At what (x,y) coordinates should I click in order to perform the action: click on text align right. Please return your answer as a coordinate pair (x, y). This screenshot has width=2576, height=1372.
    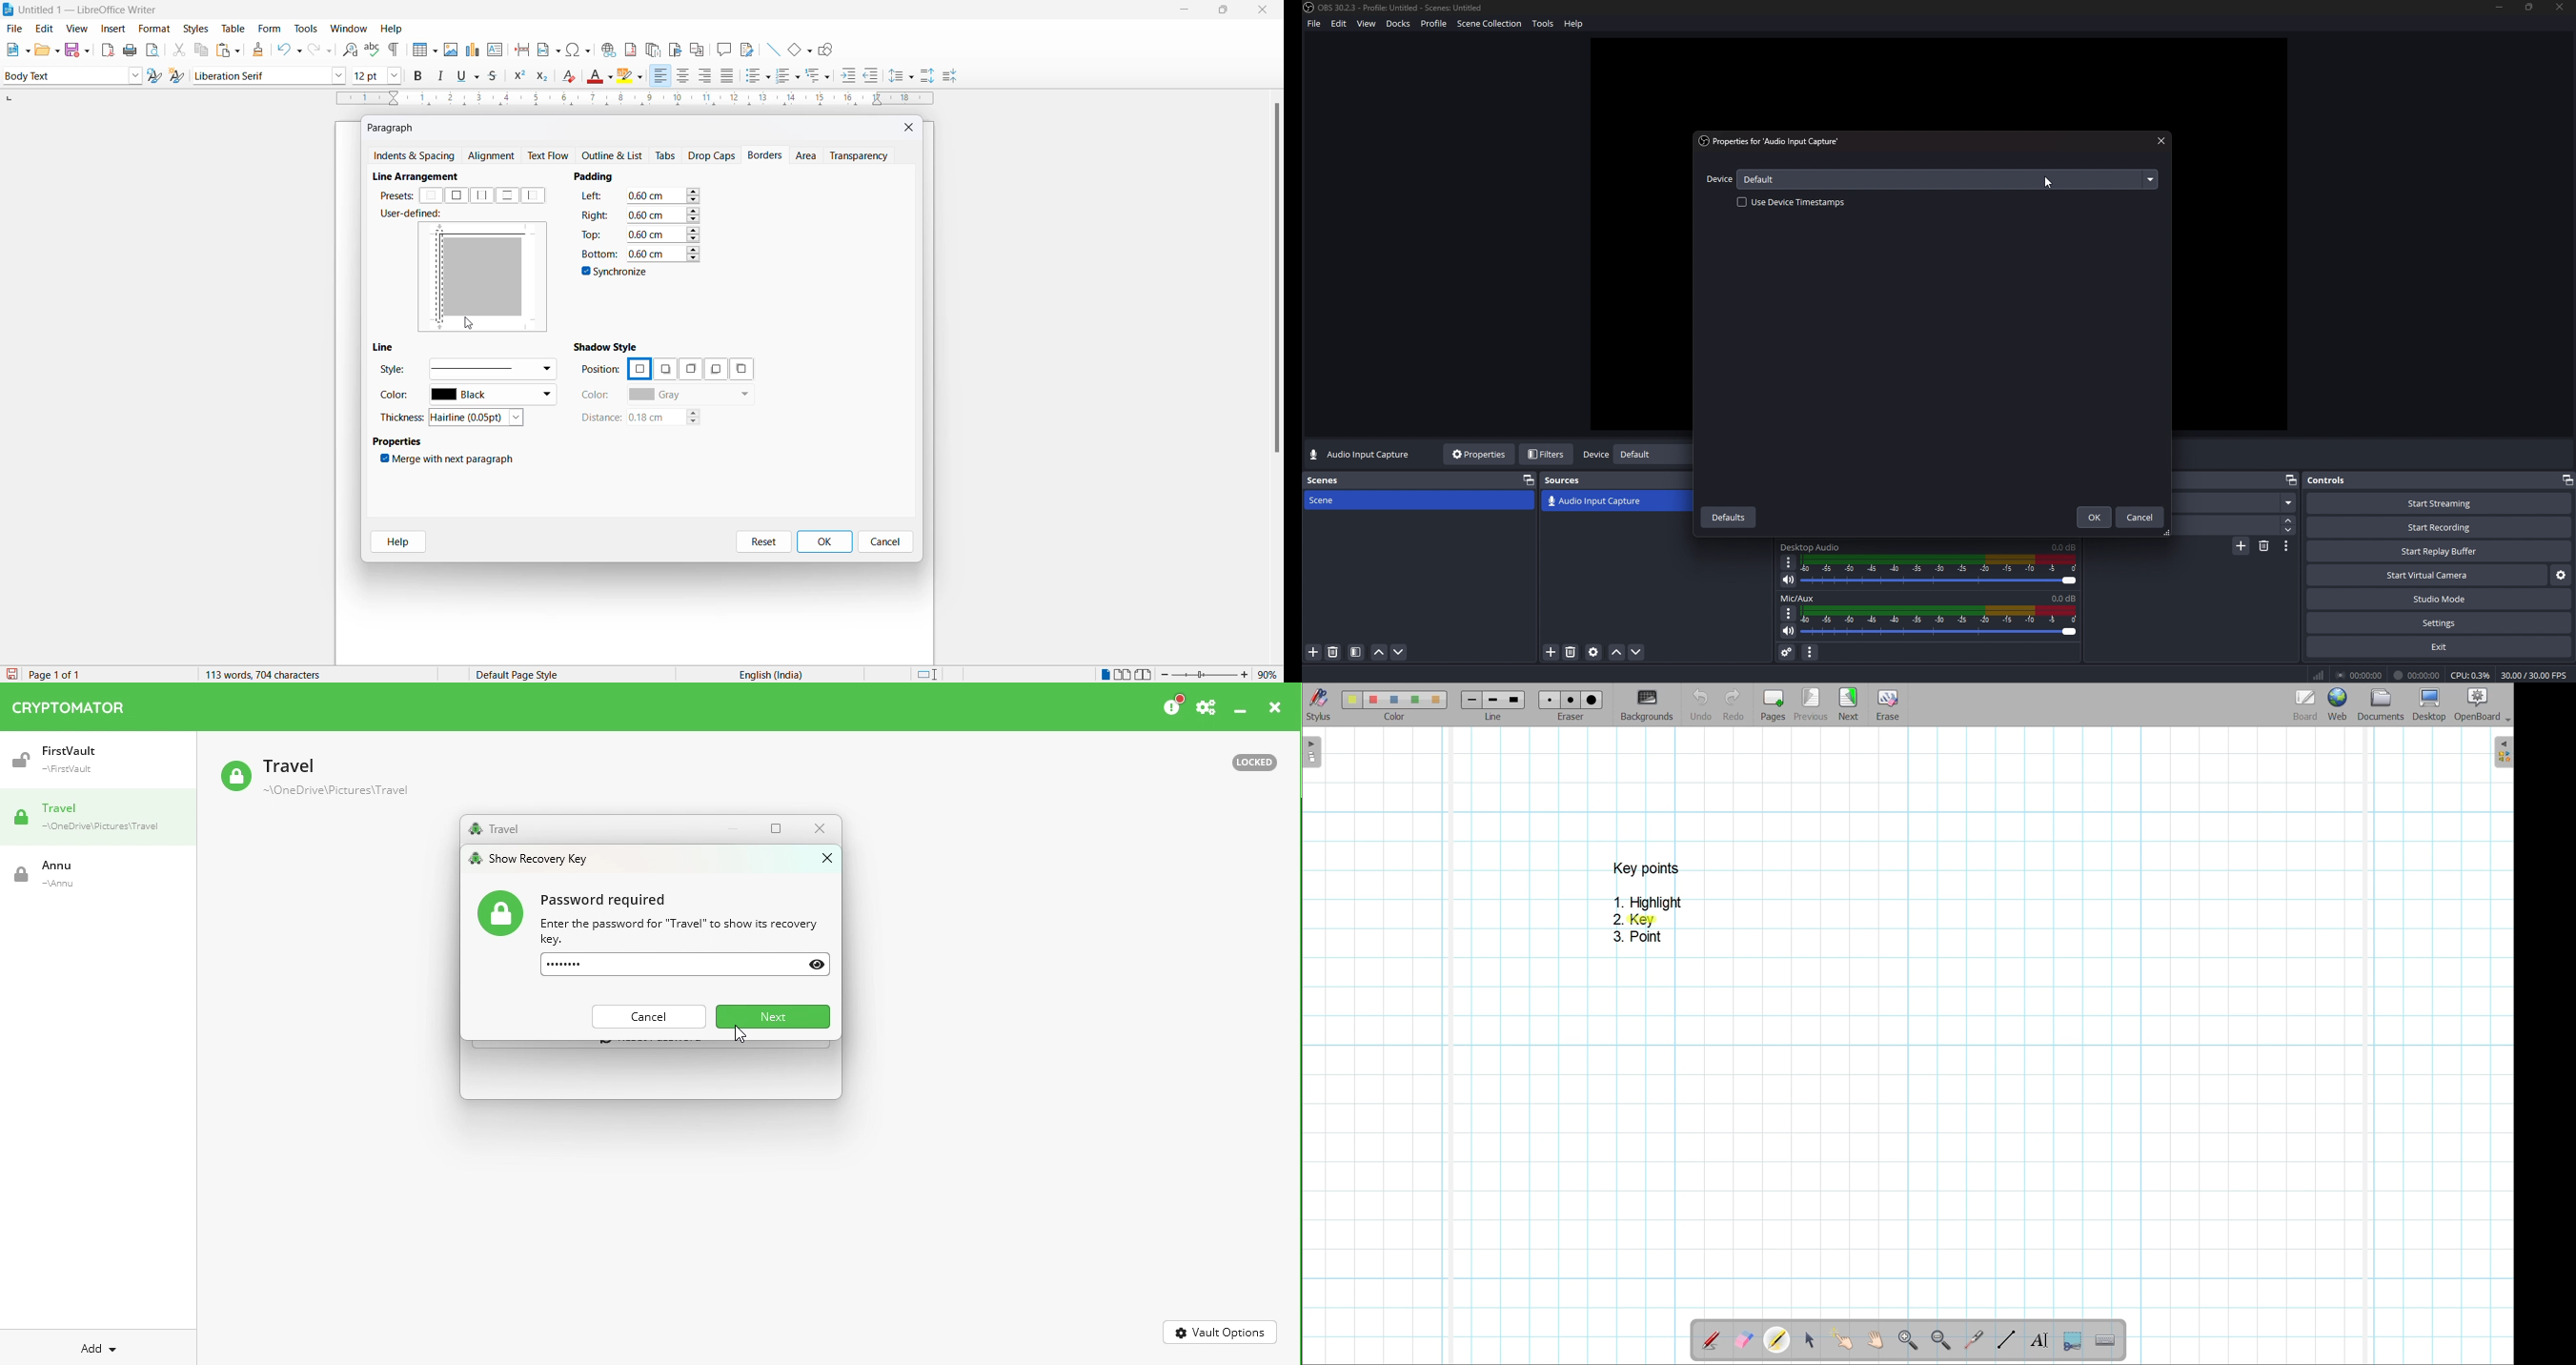
    Looking at the image, I should click on (660, 76).